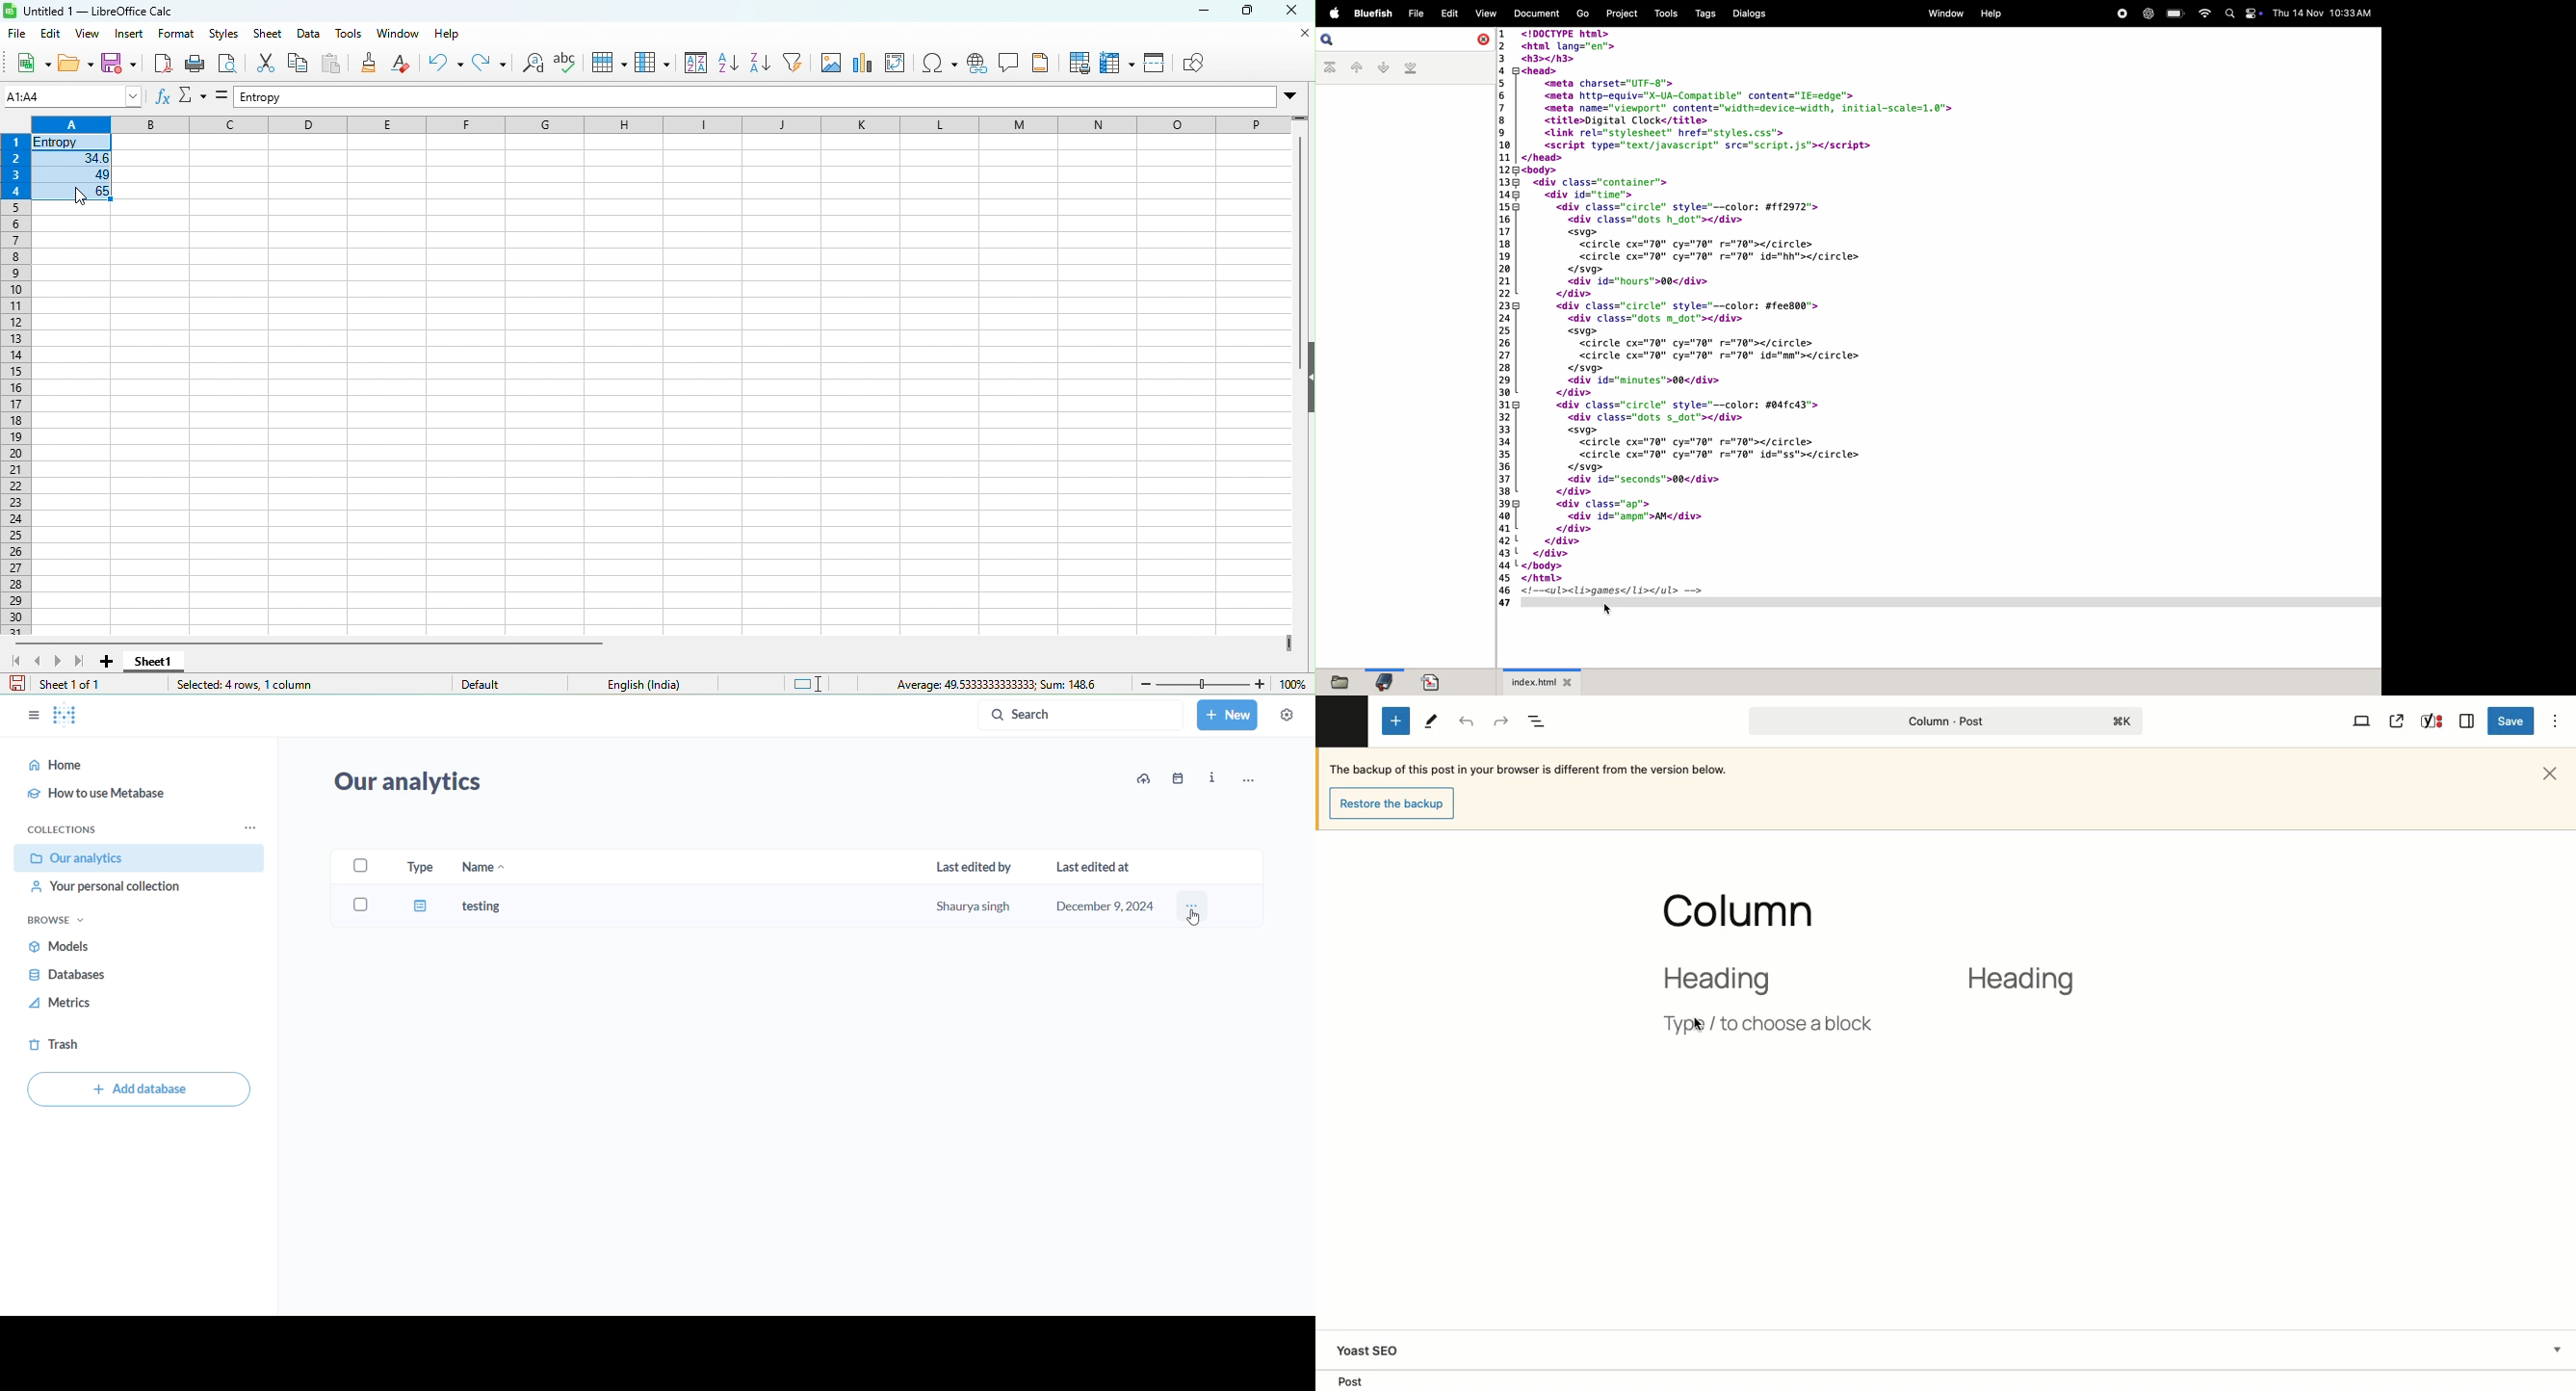  I want to click on Save, so click(2513, 722).